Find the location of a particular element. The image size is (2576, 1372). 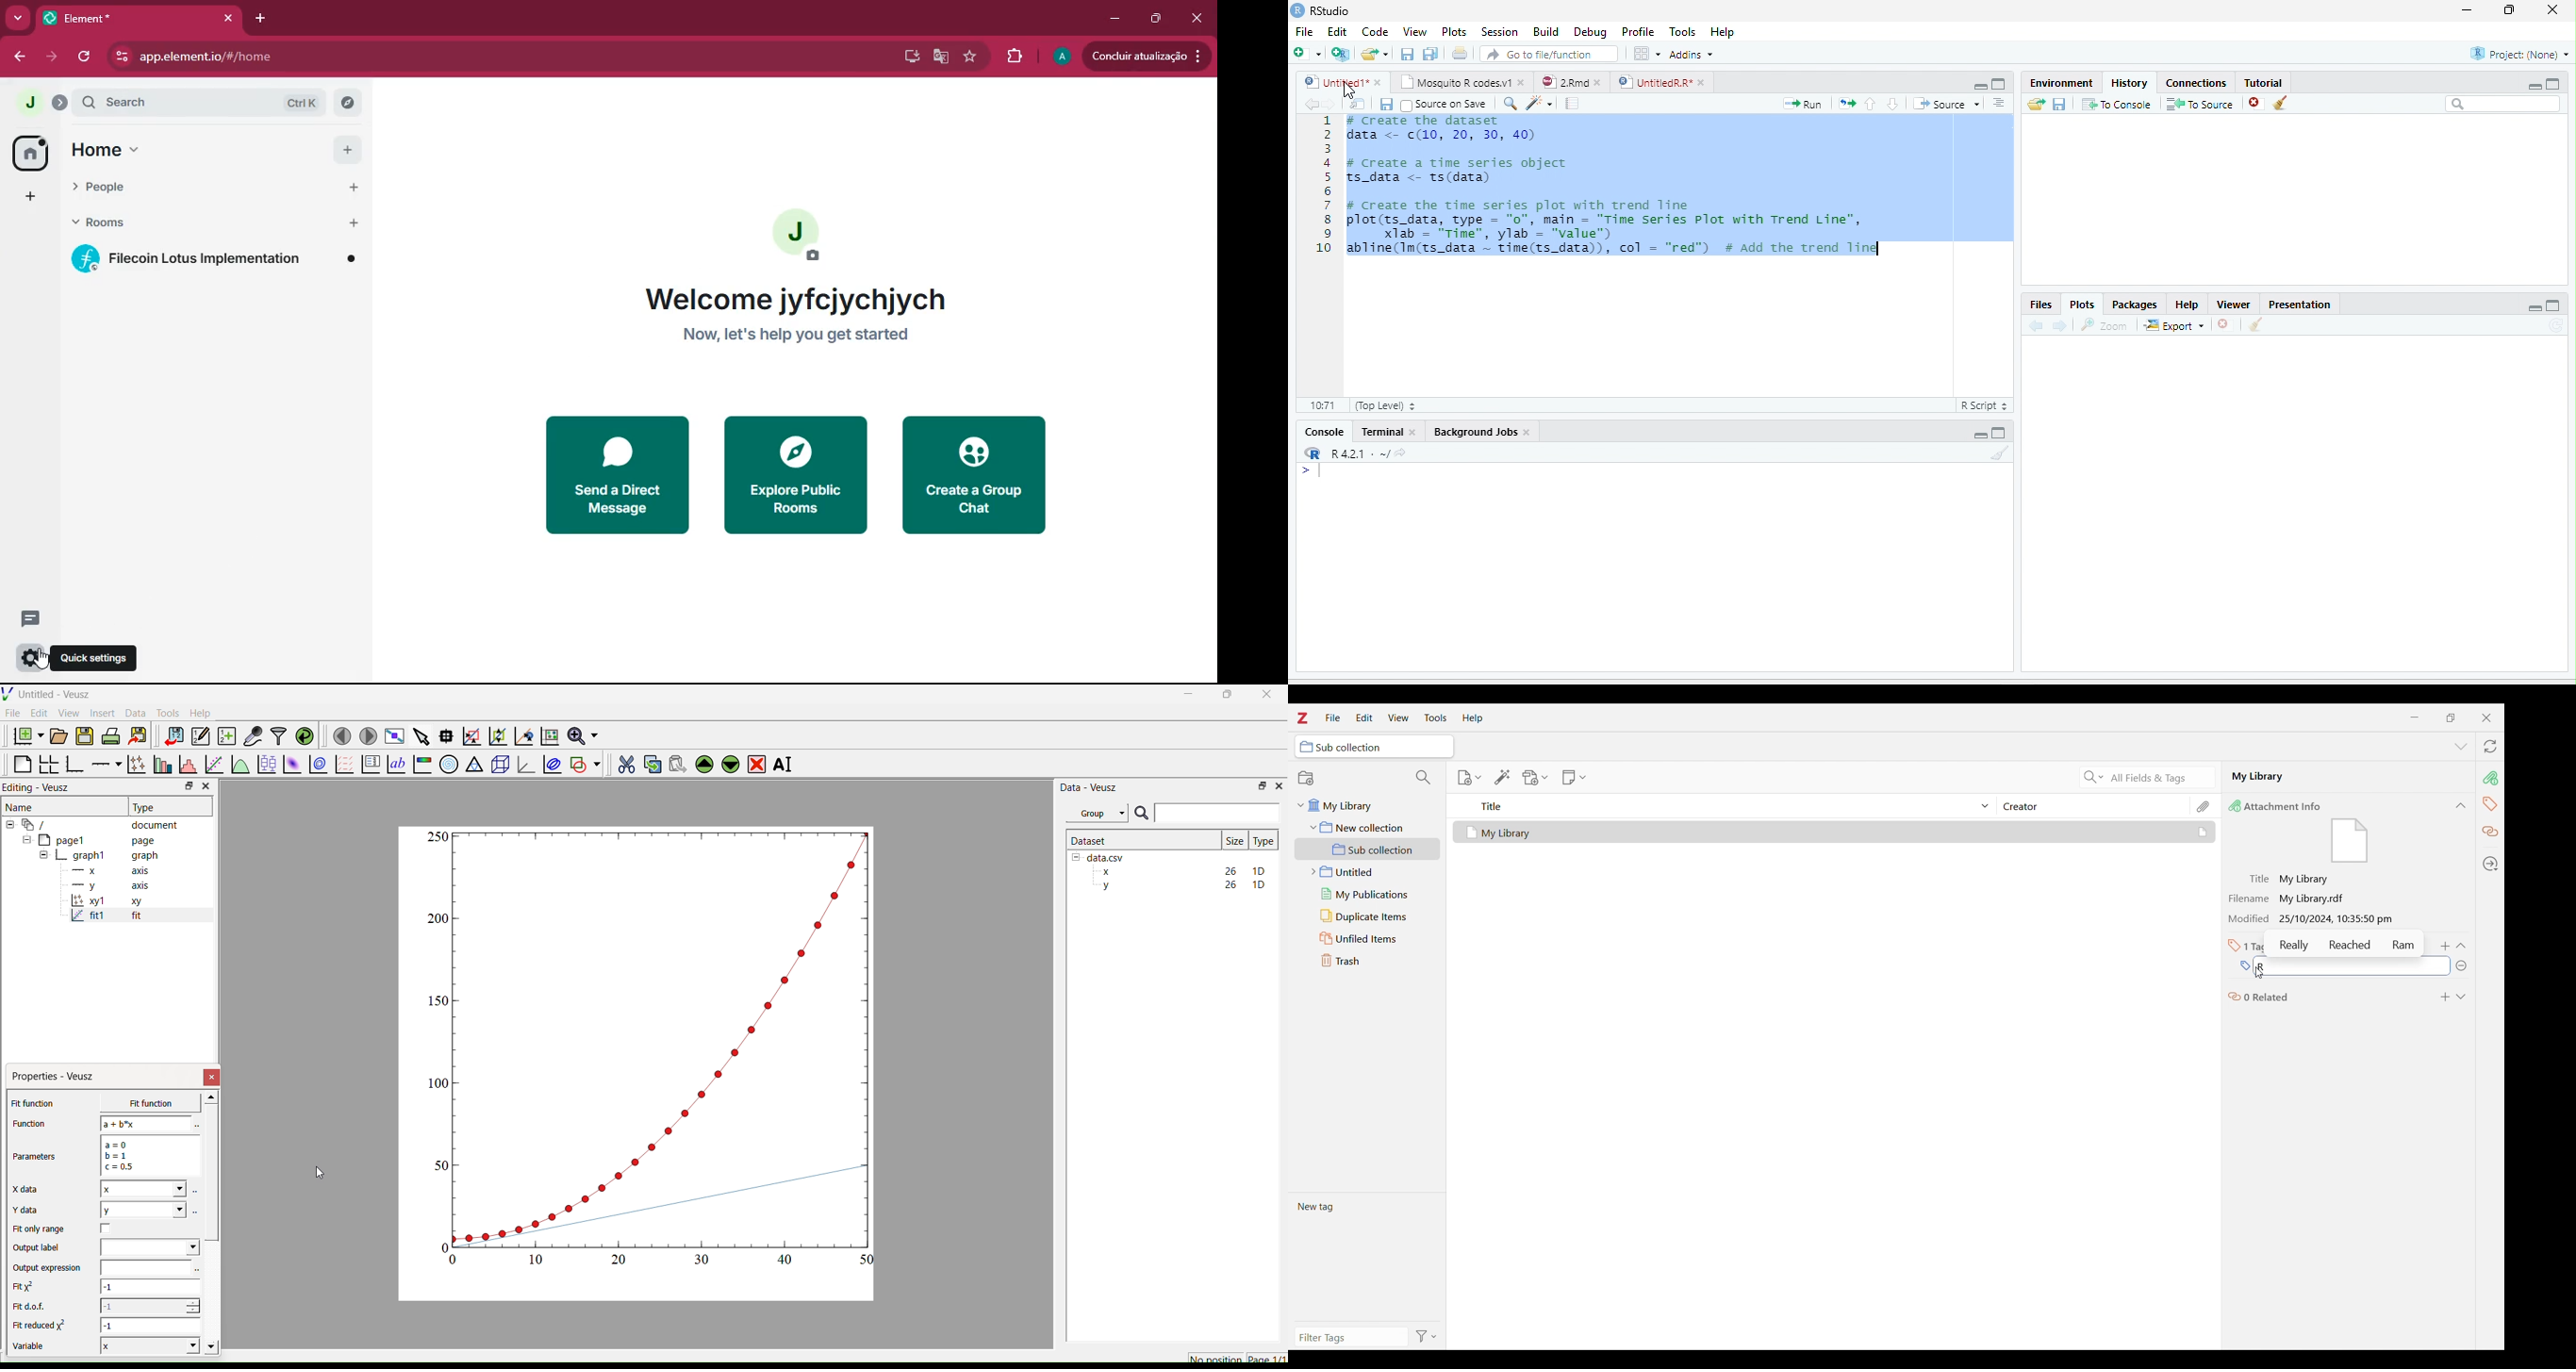

Filter options is located at coordinates (1427, 1337).